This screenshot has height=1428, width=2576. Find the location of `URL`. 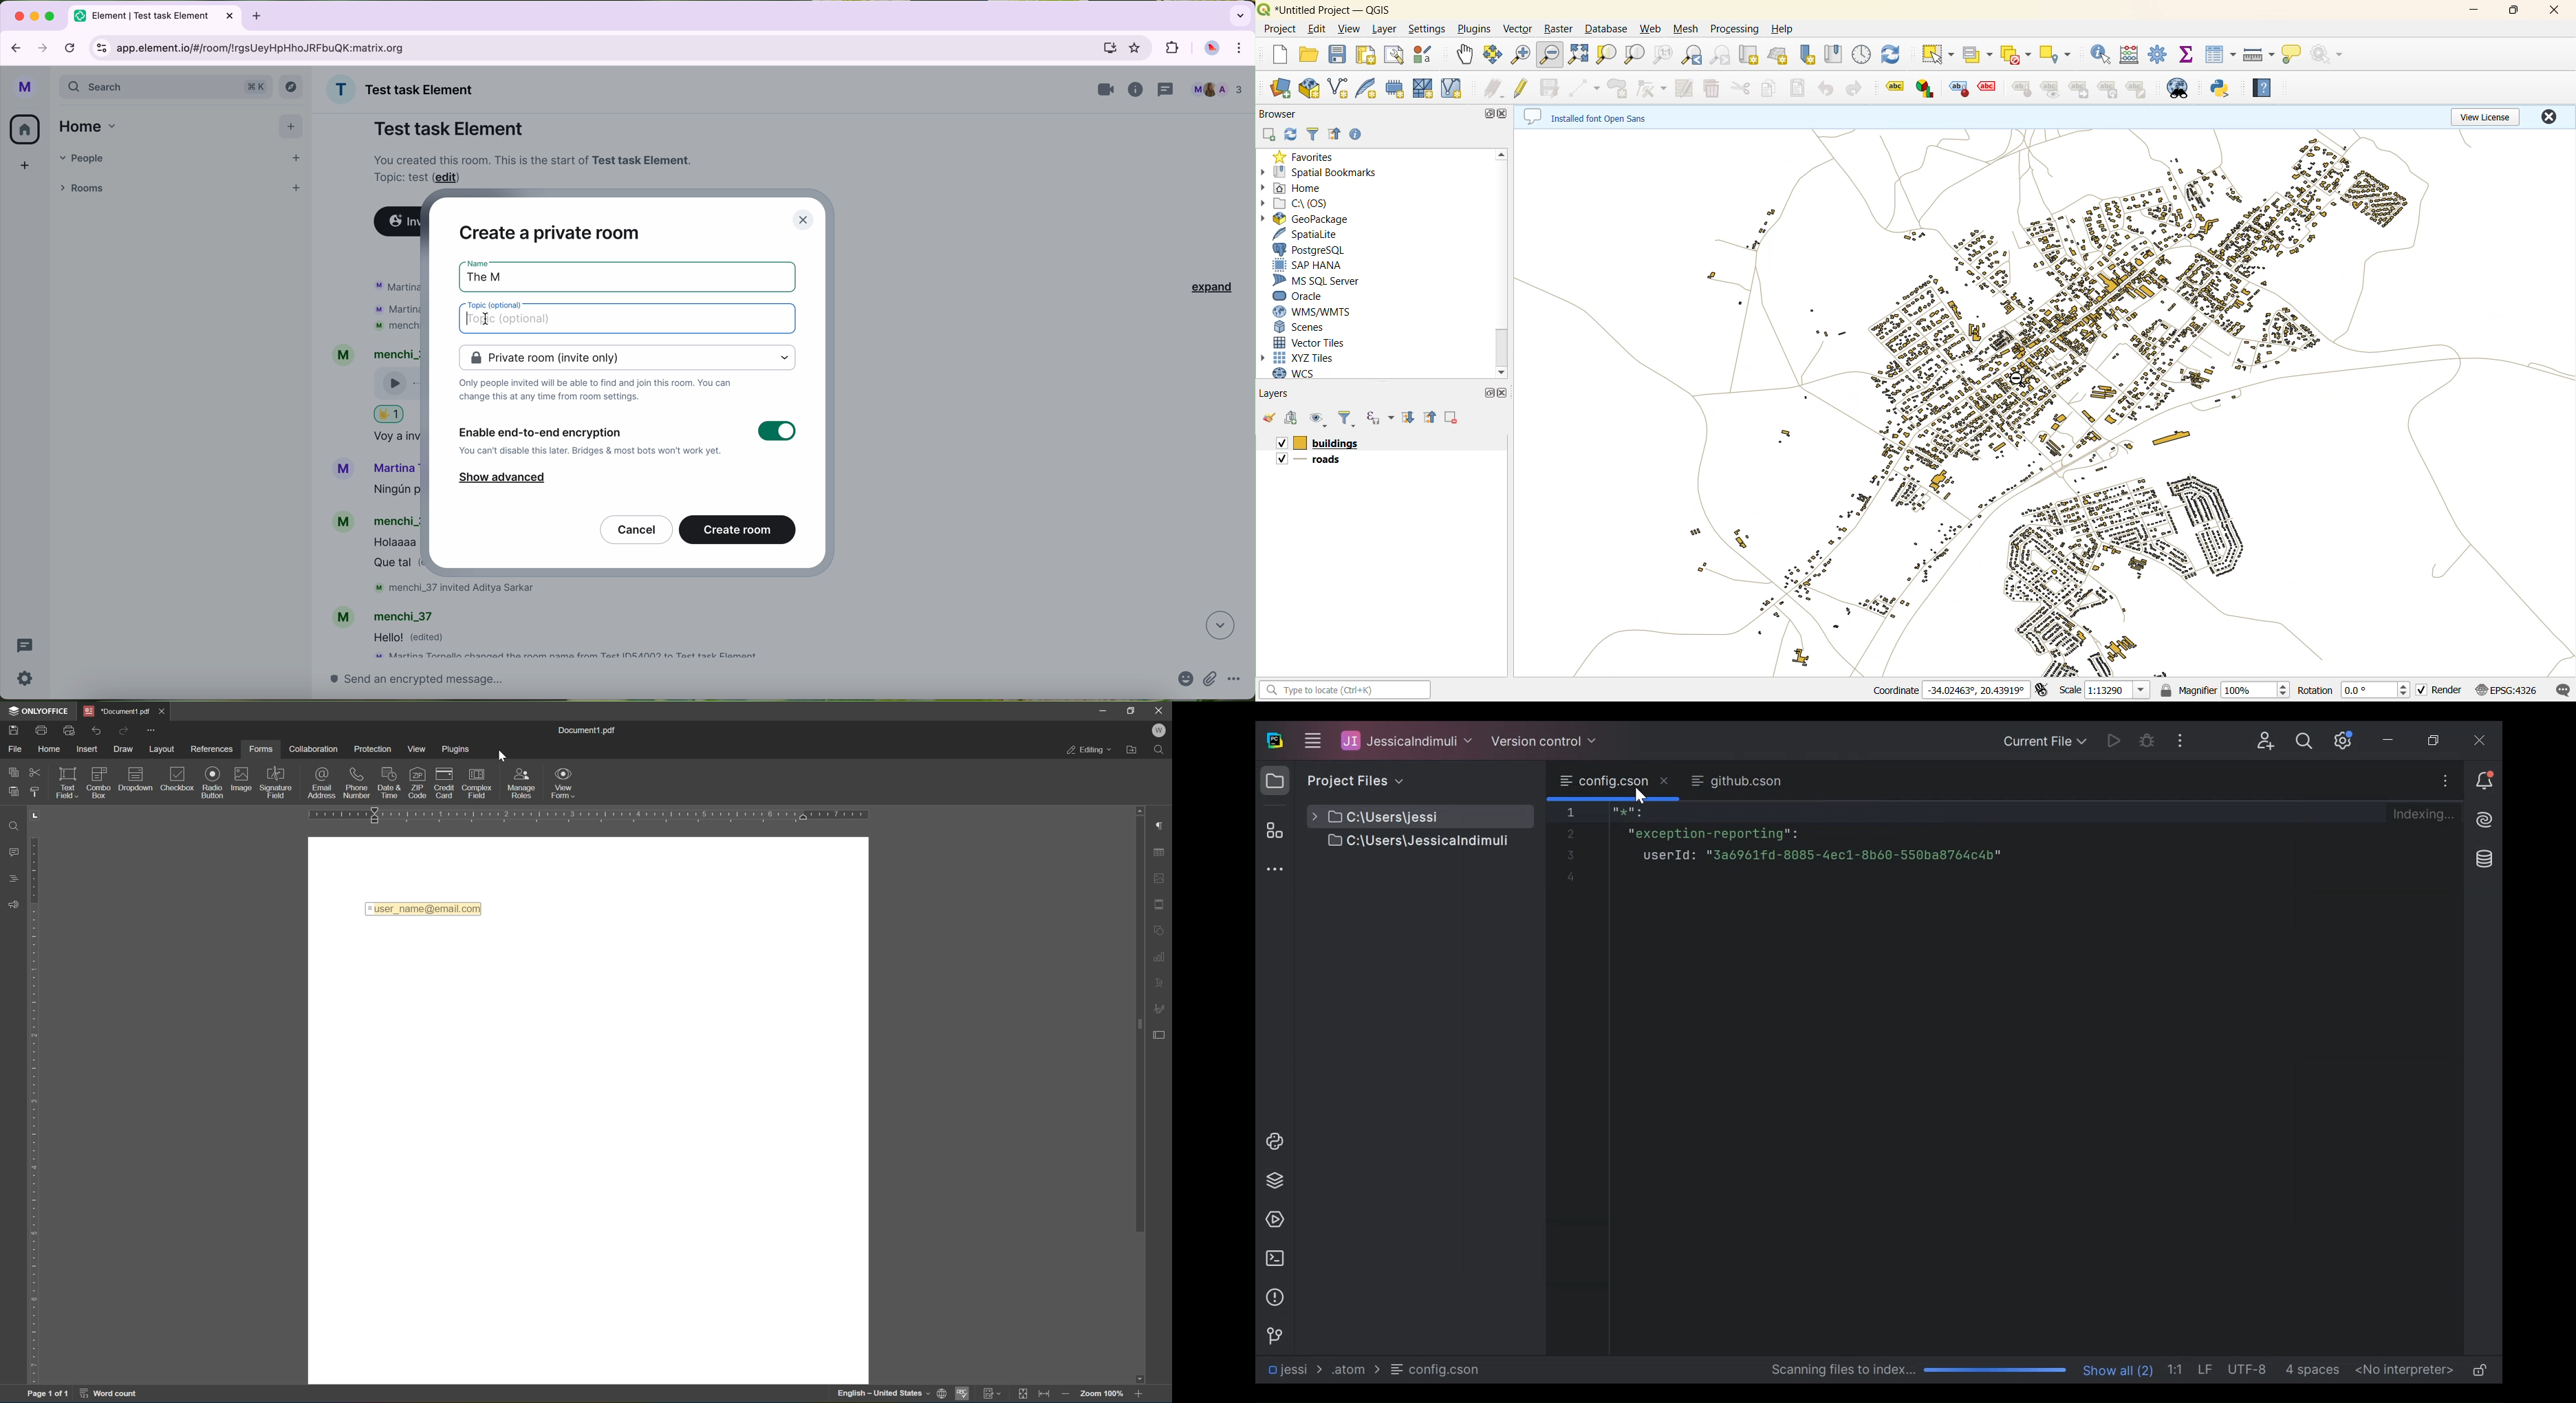

URL is located at coordinates (270, 47).